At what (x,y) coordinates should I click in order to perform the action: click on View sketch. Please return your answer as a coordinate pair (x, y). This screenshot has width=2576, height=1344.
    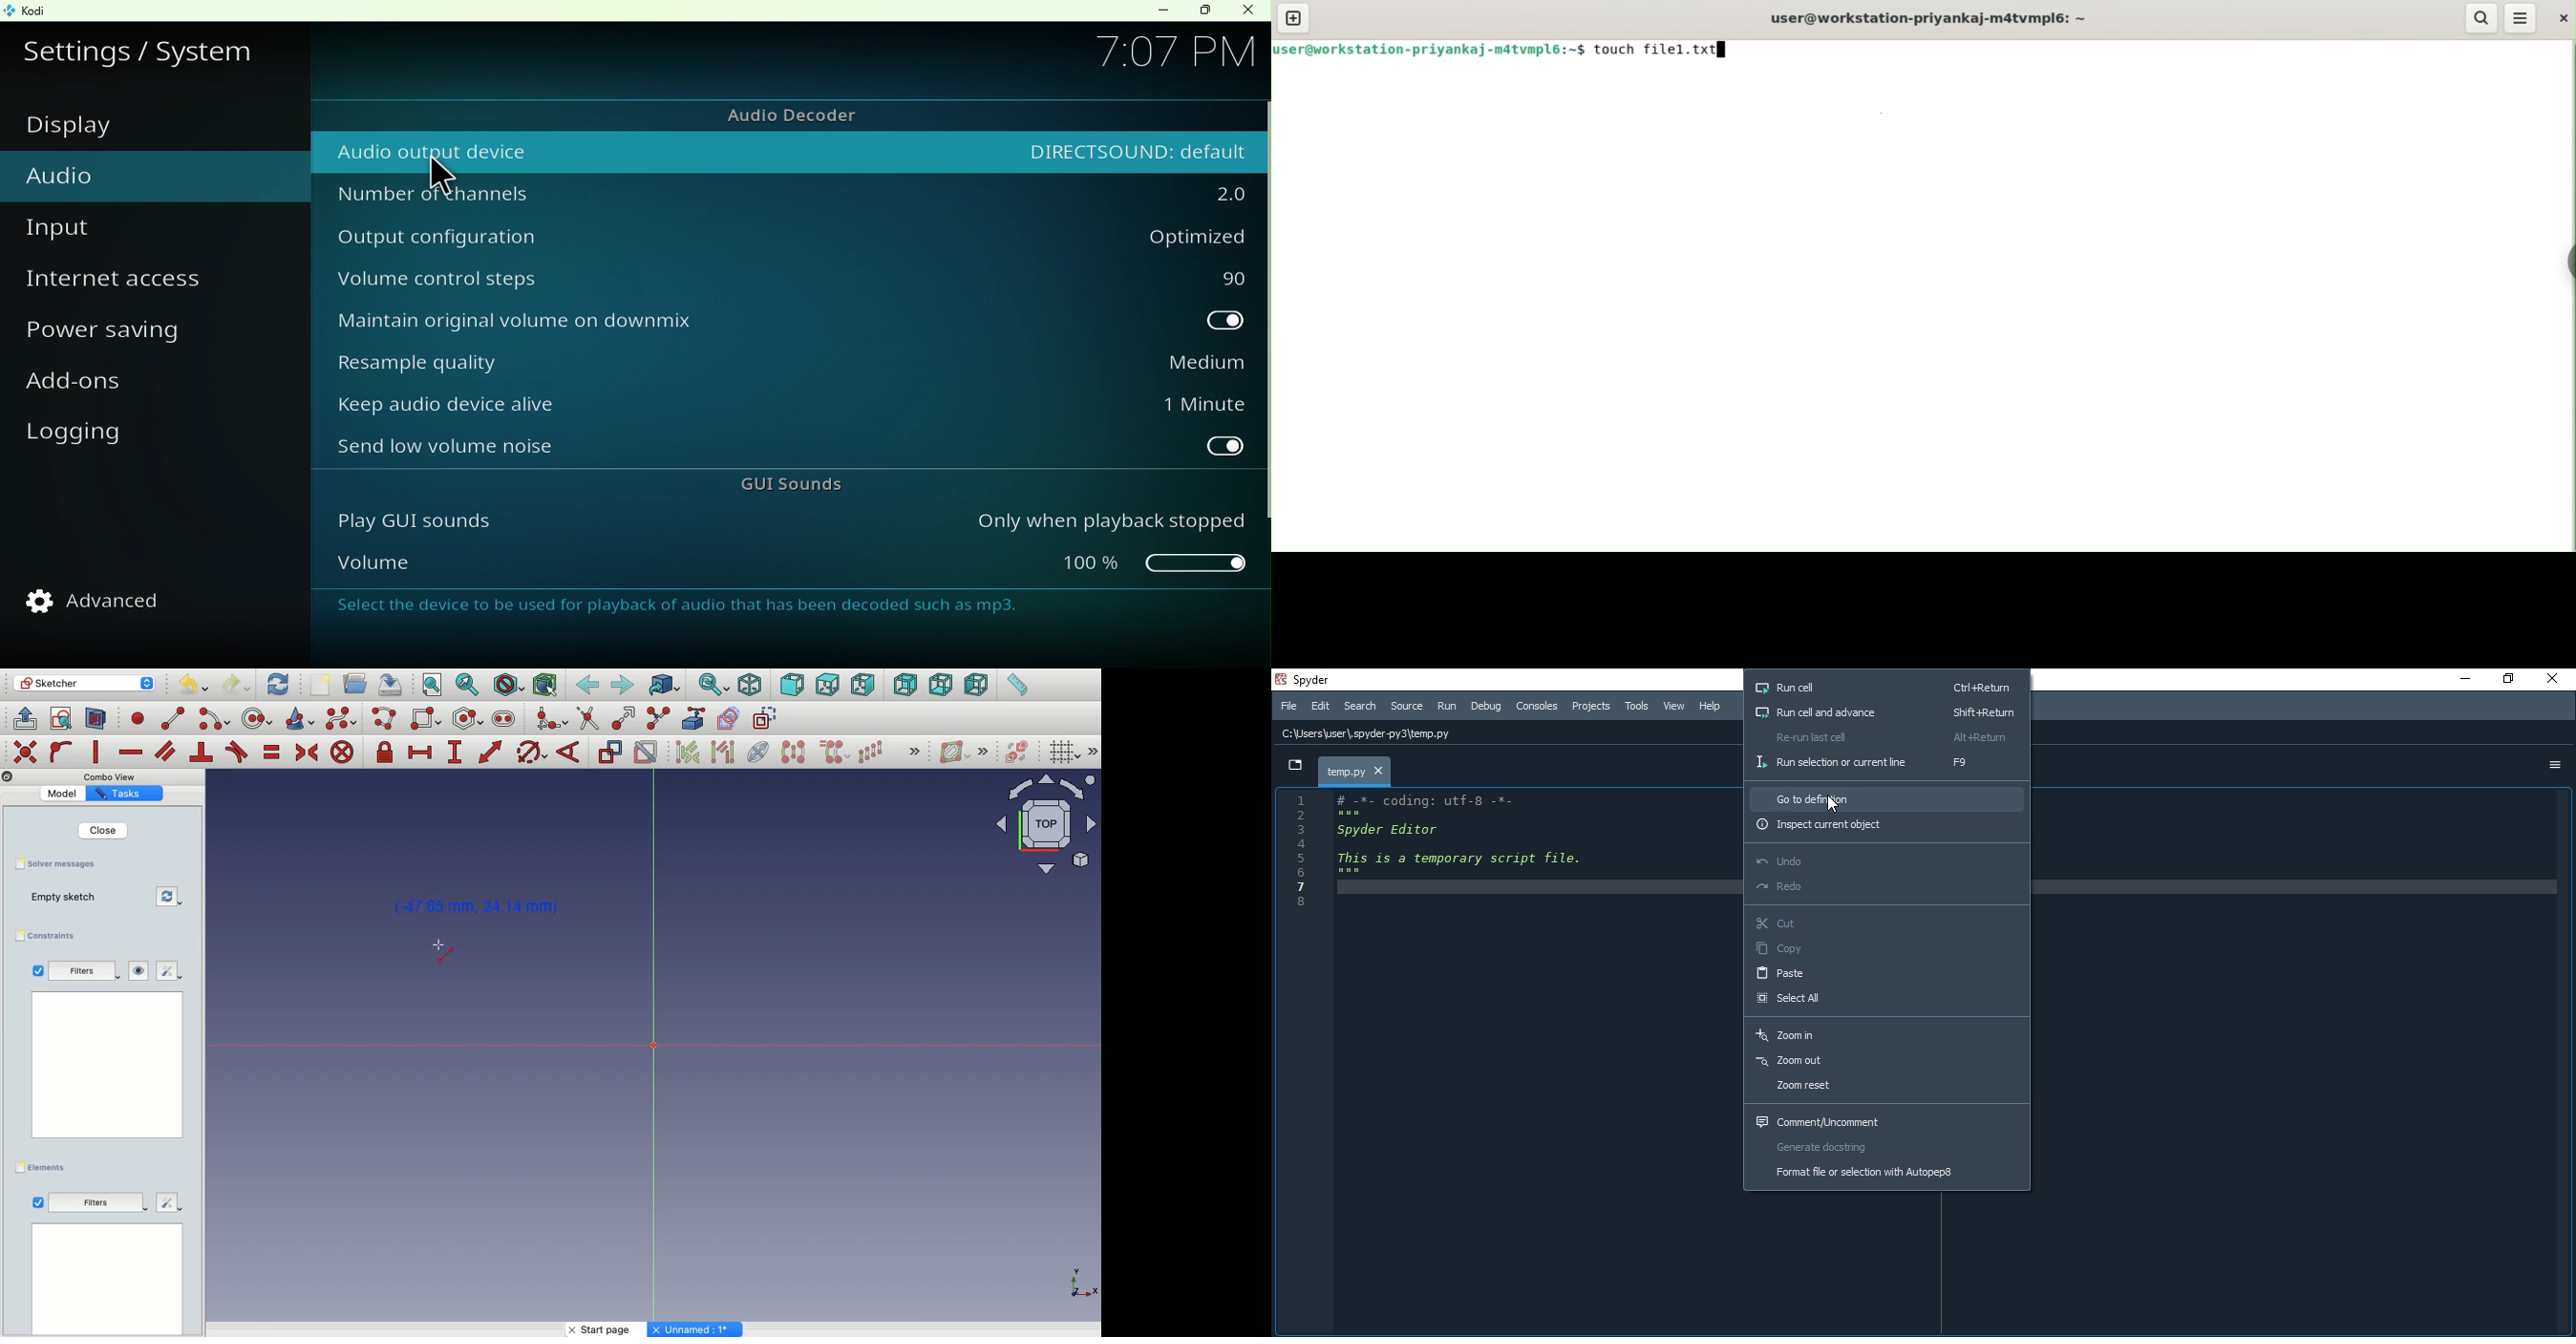
    Looking at the image, I should click on (61, 720).